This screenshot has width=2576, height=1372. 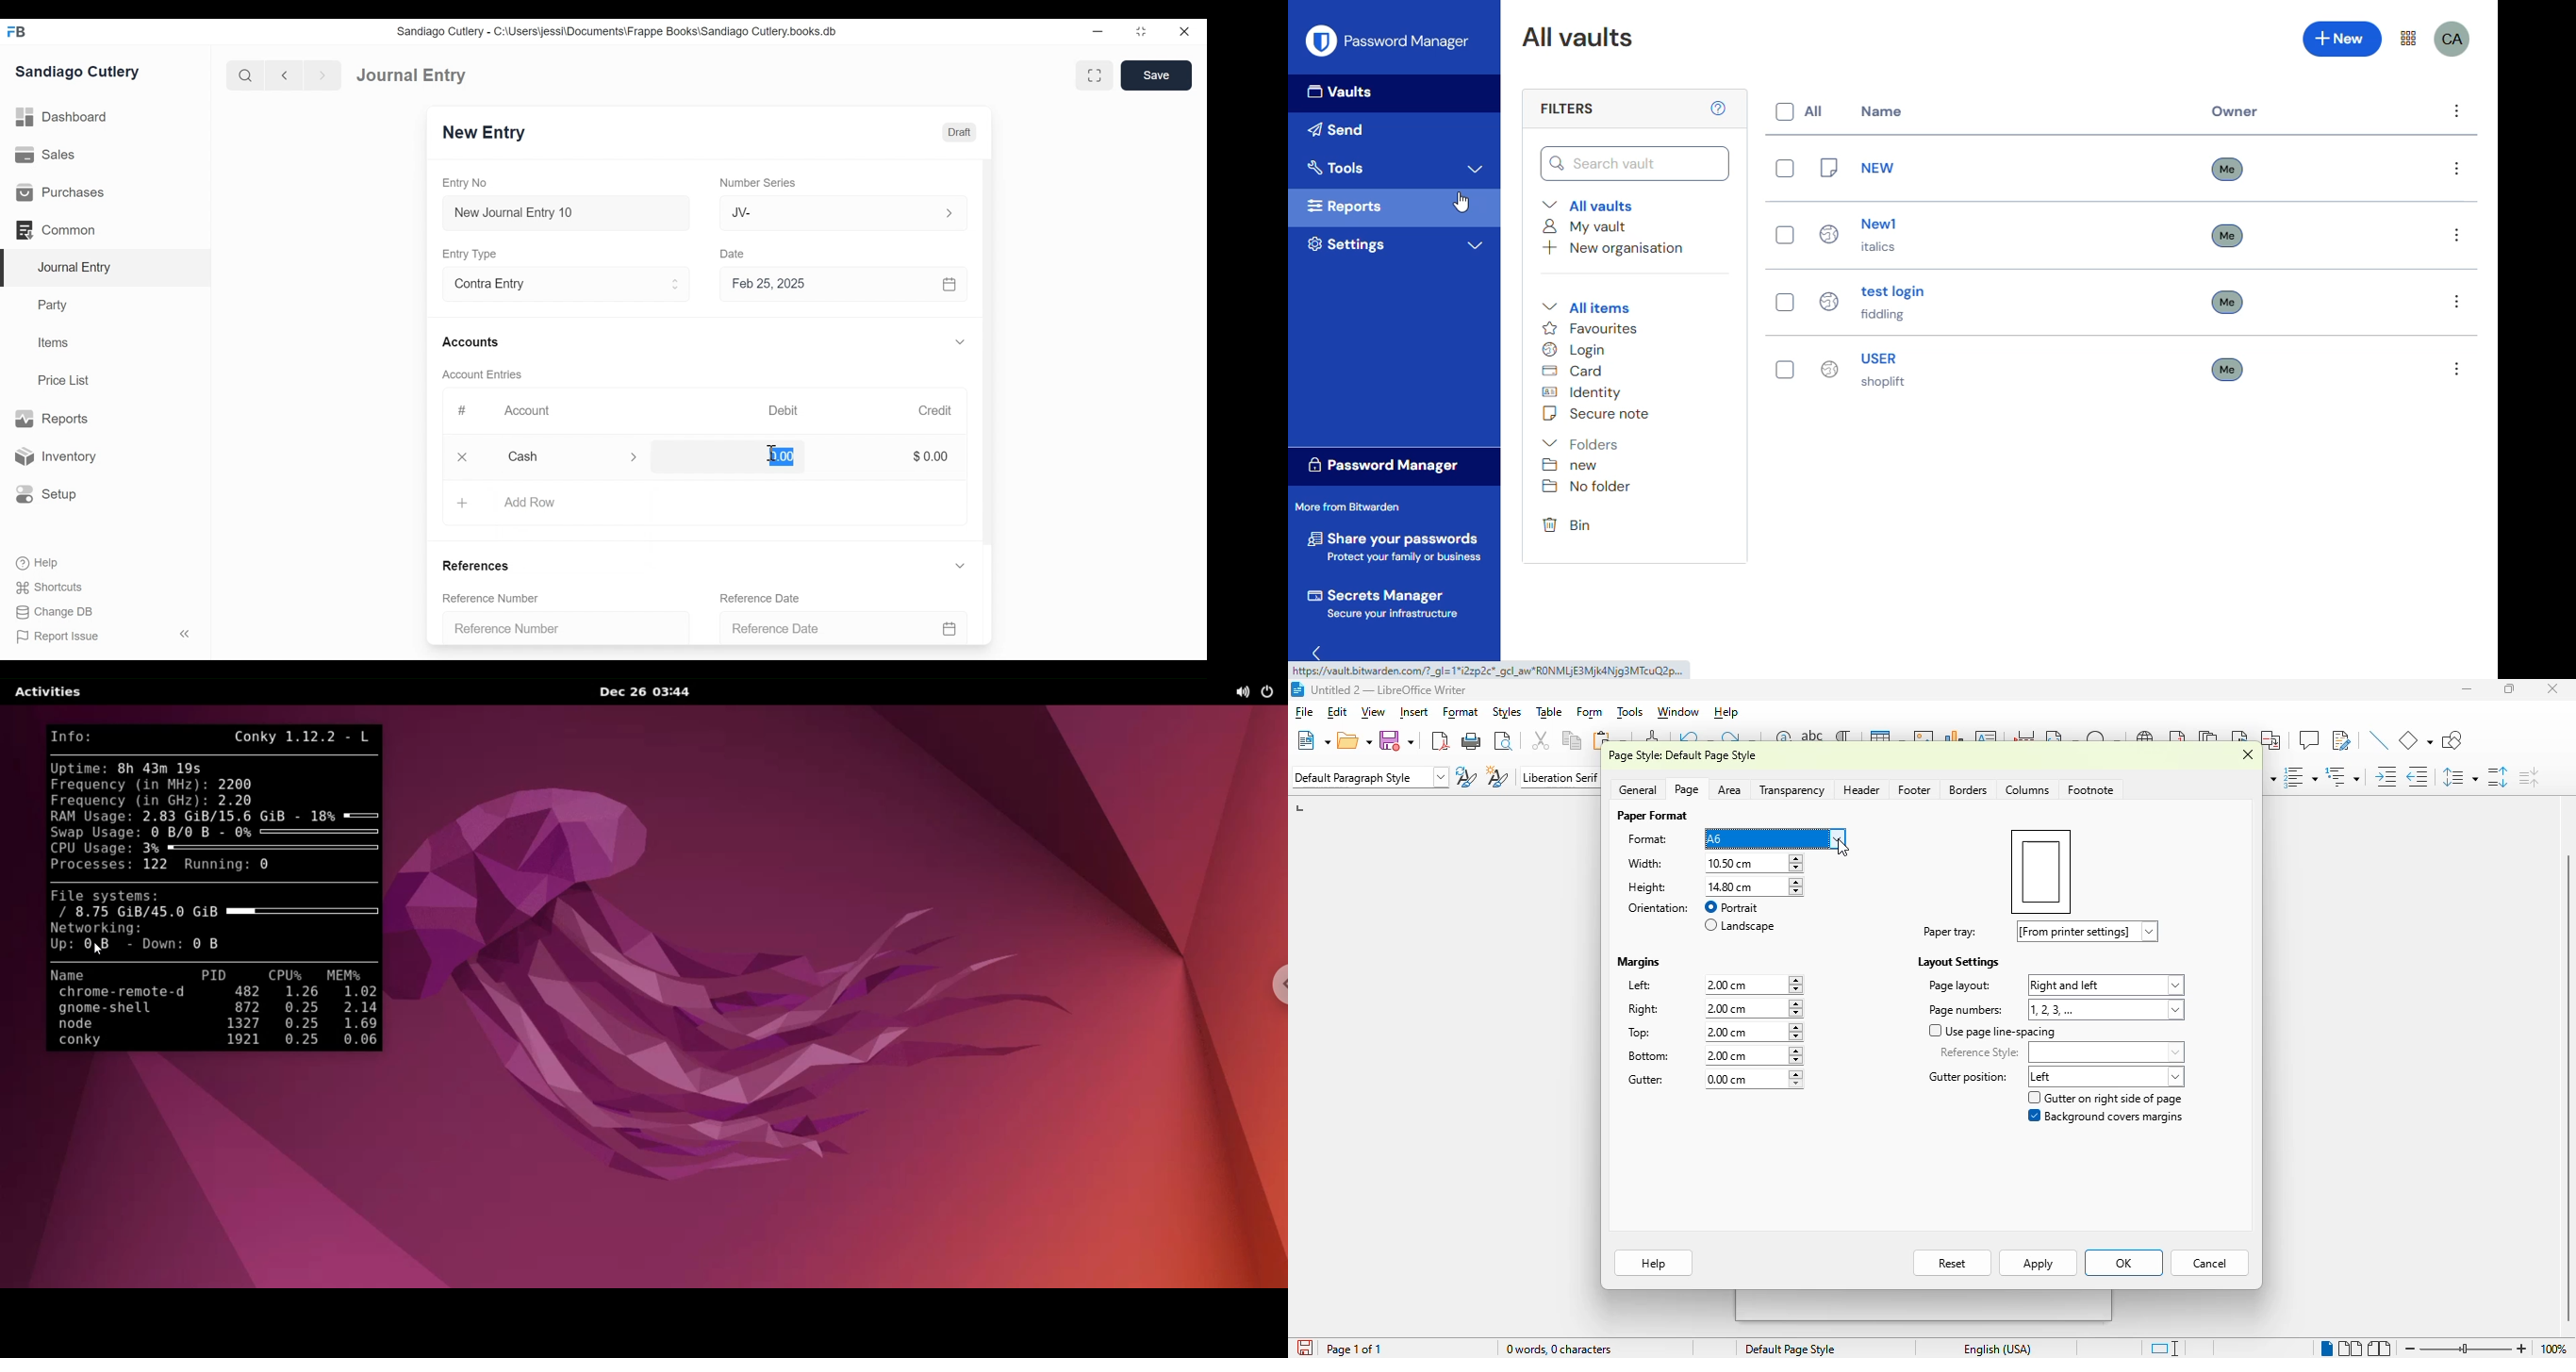 I want to click on new, so click(x=2342, y=39).